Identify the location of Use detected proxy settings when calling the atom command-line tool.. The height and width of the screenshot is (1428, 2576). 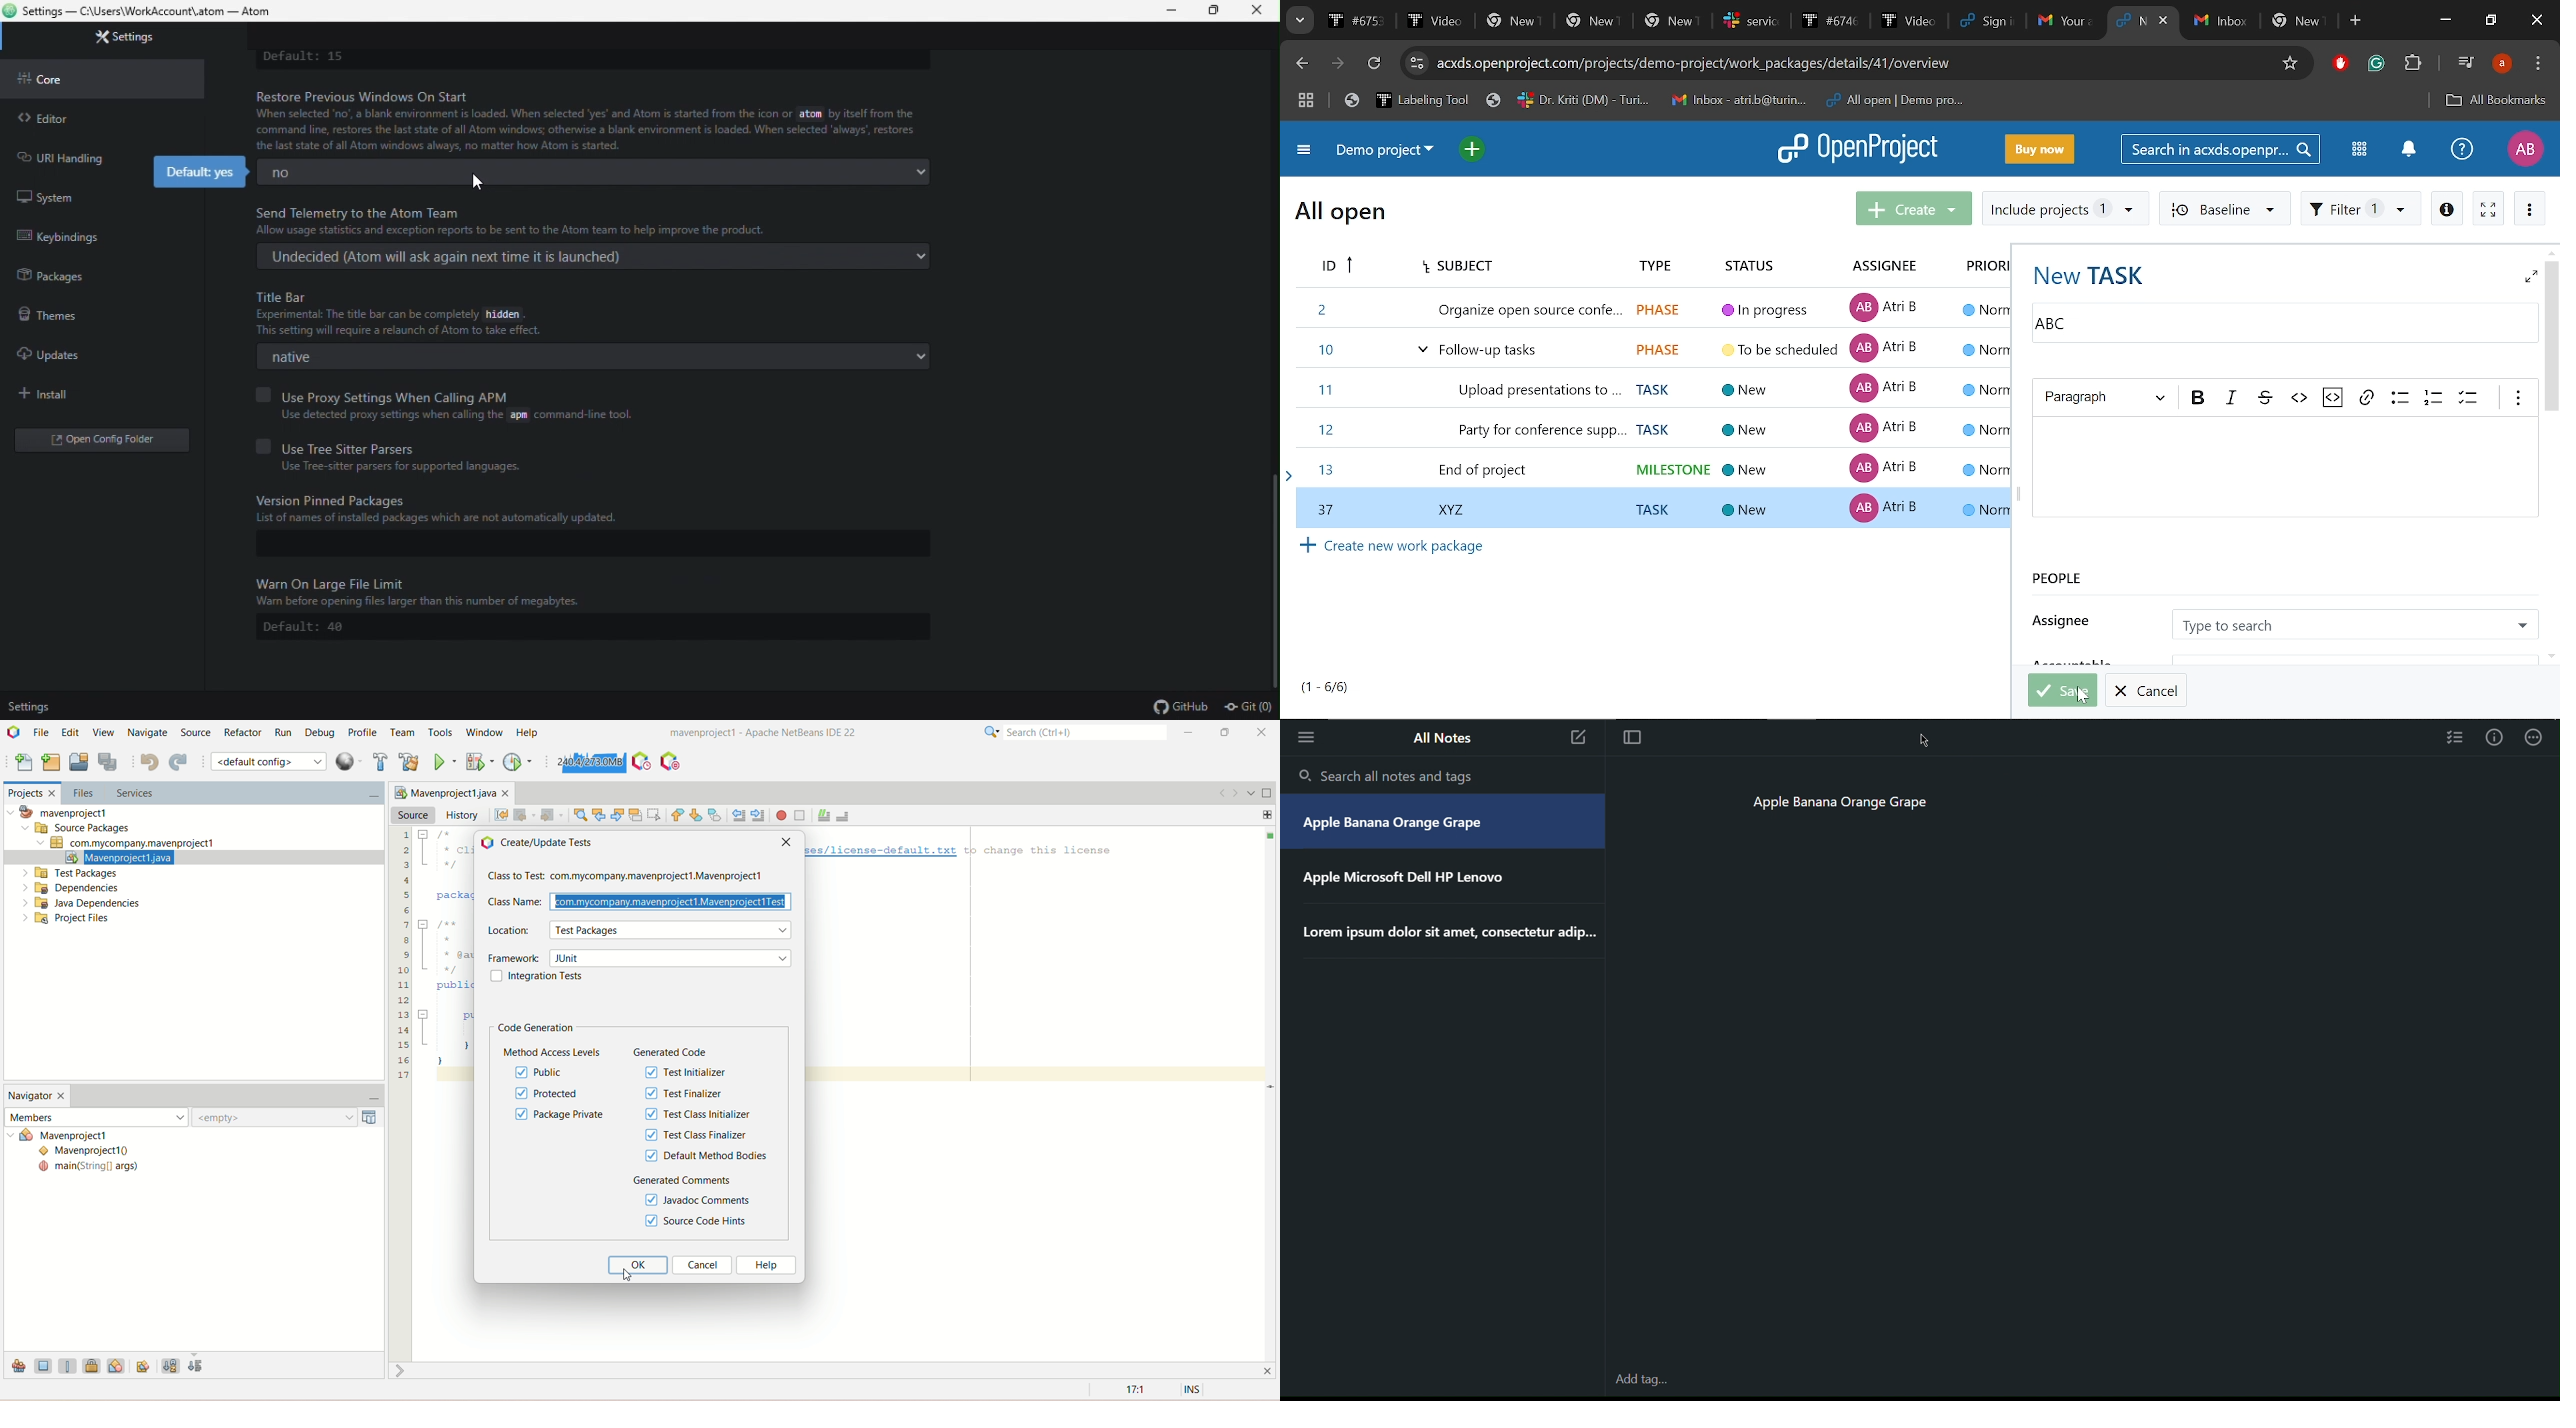
(447, 417).